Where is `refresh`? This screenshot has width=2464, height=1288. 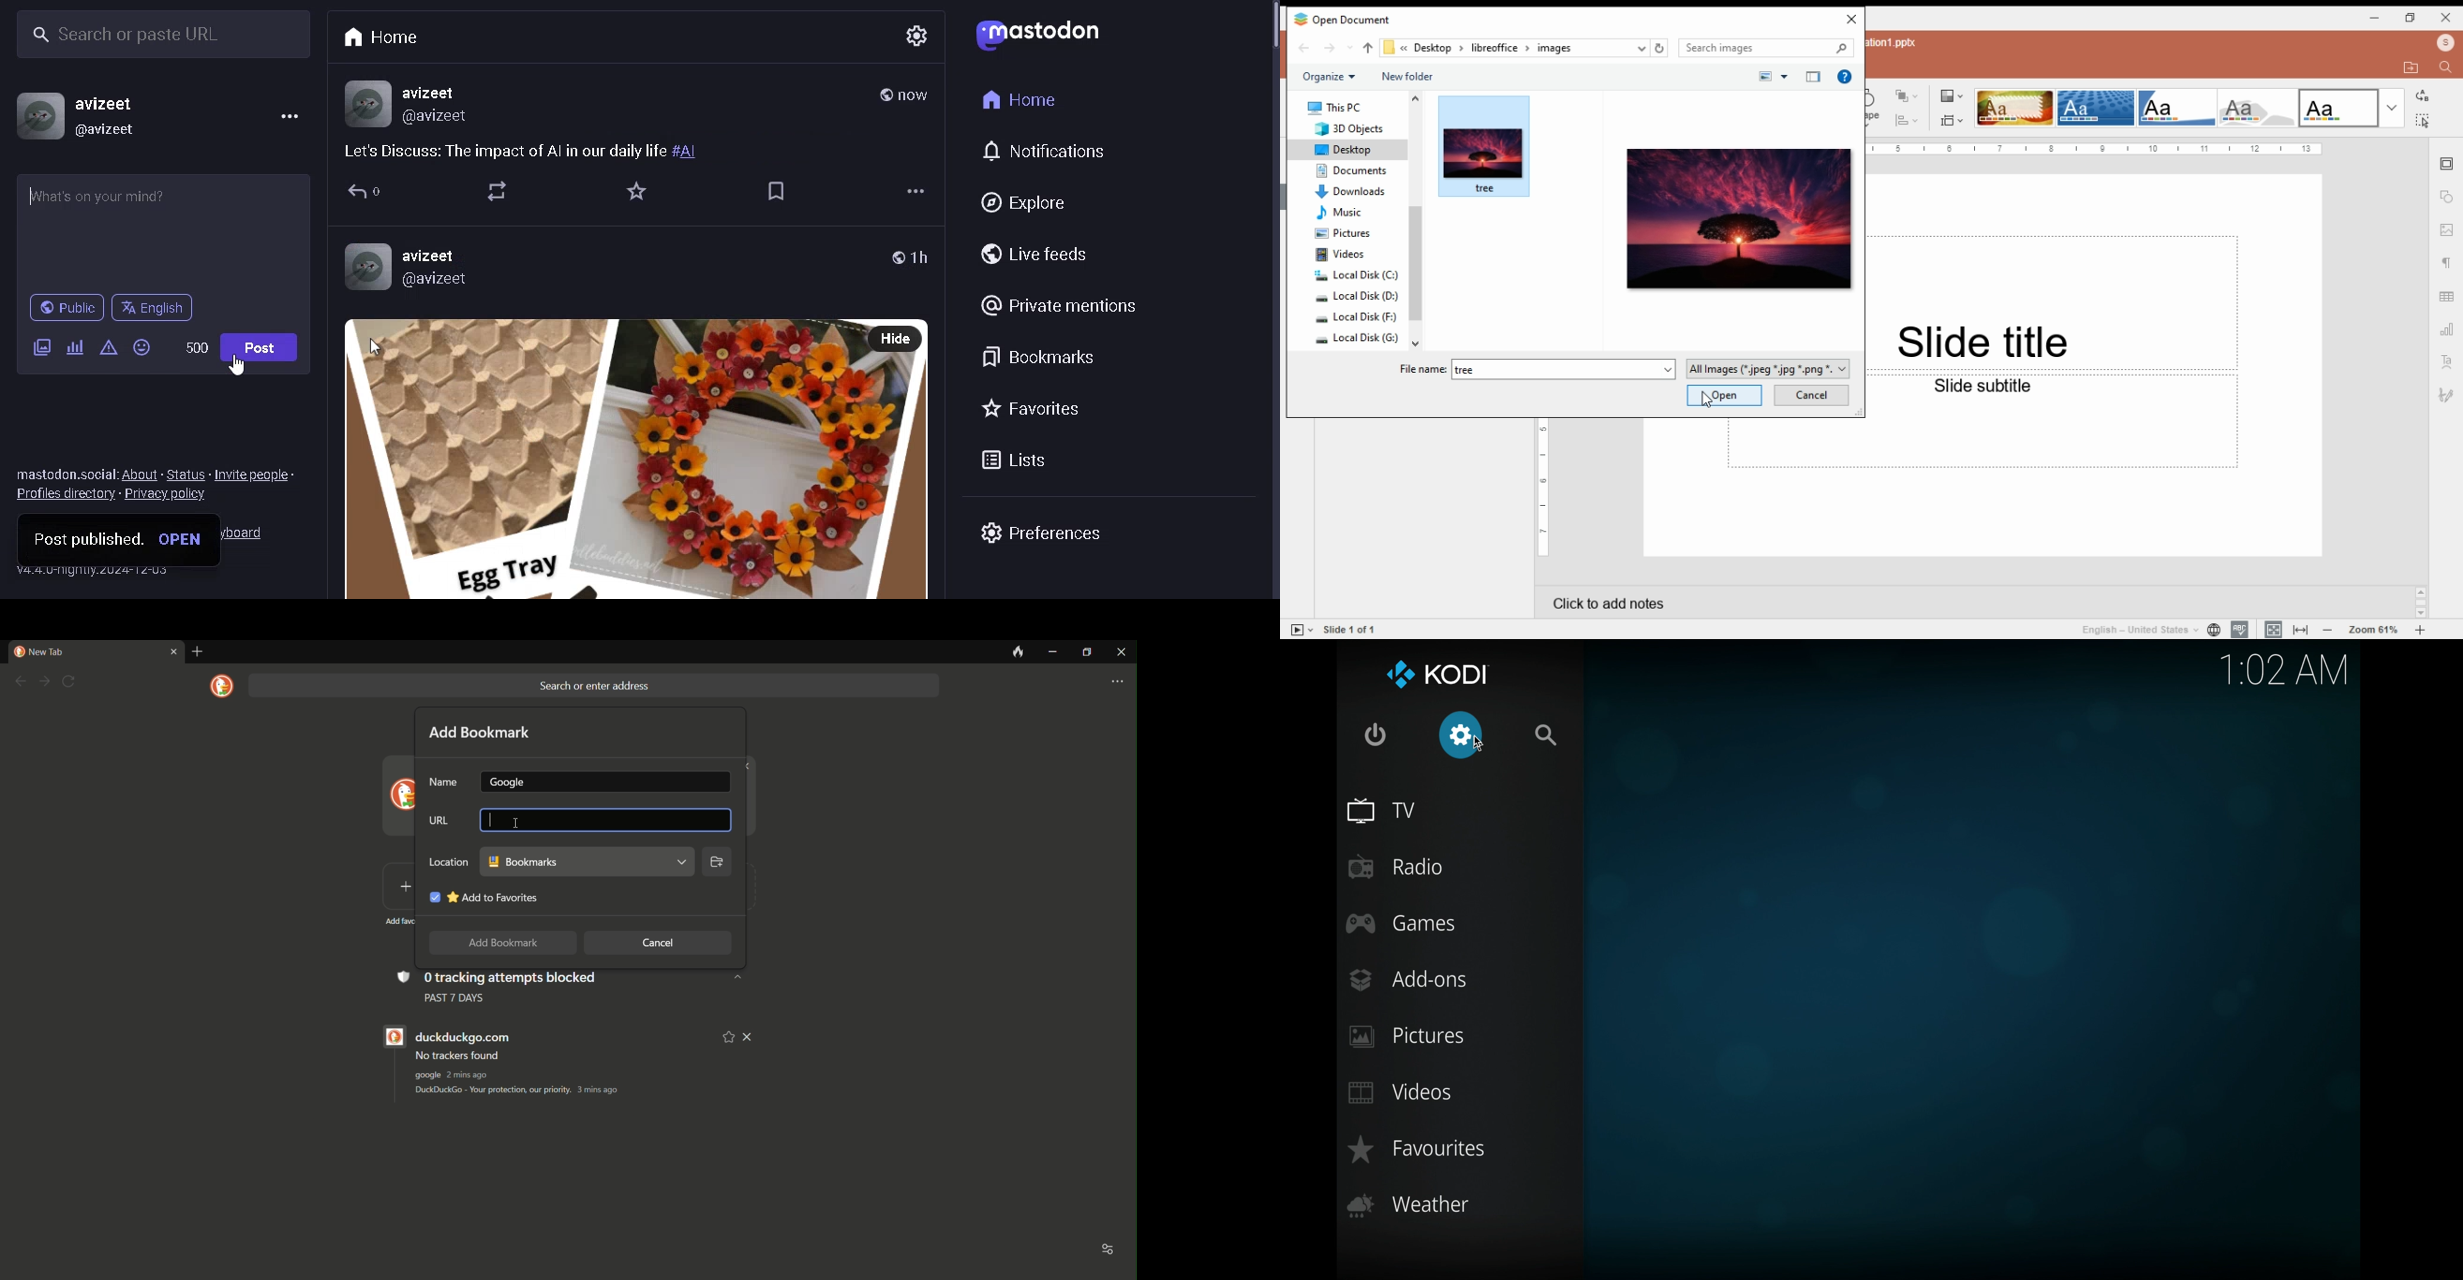
refresh is located at coordinates (1660, 48).